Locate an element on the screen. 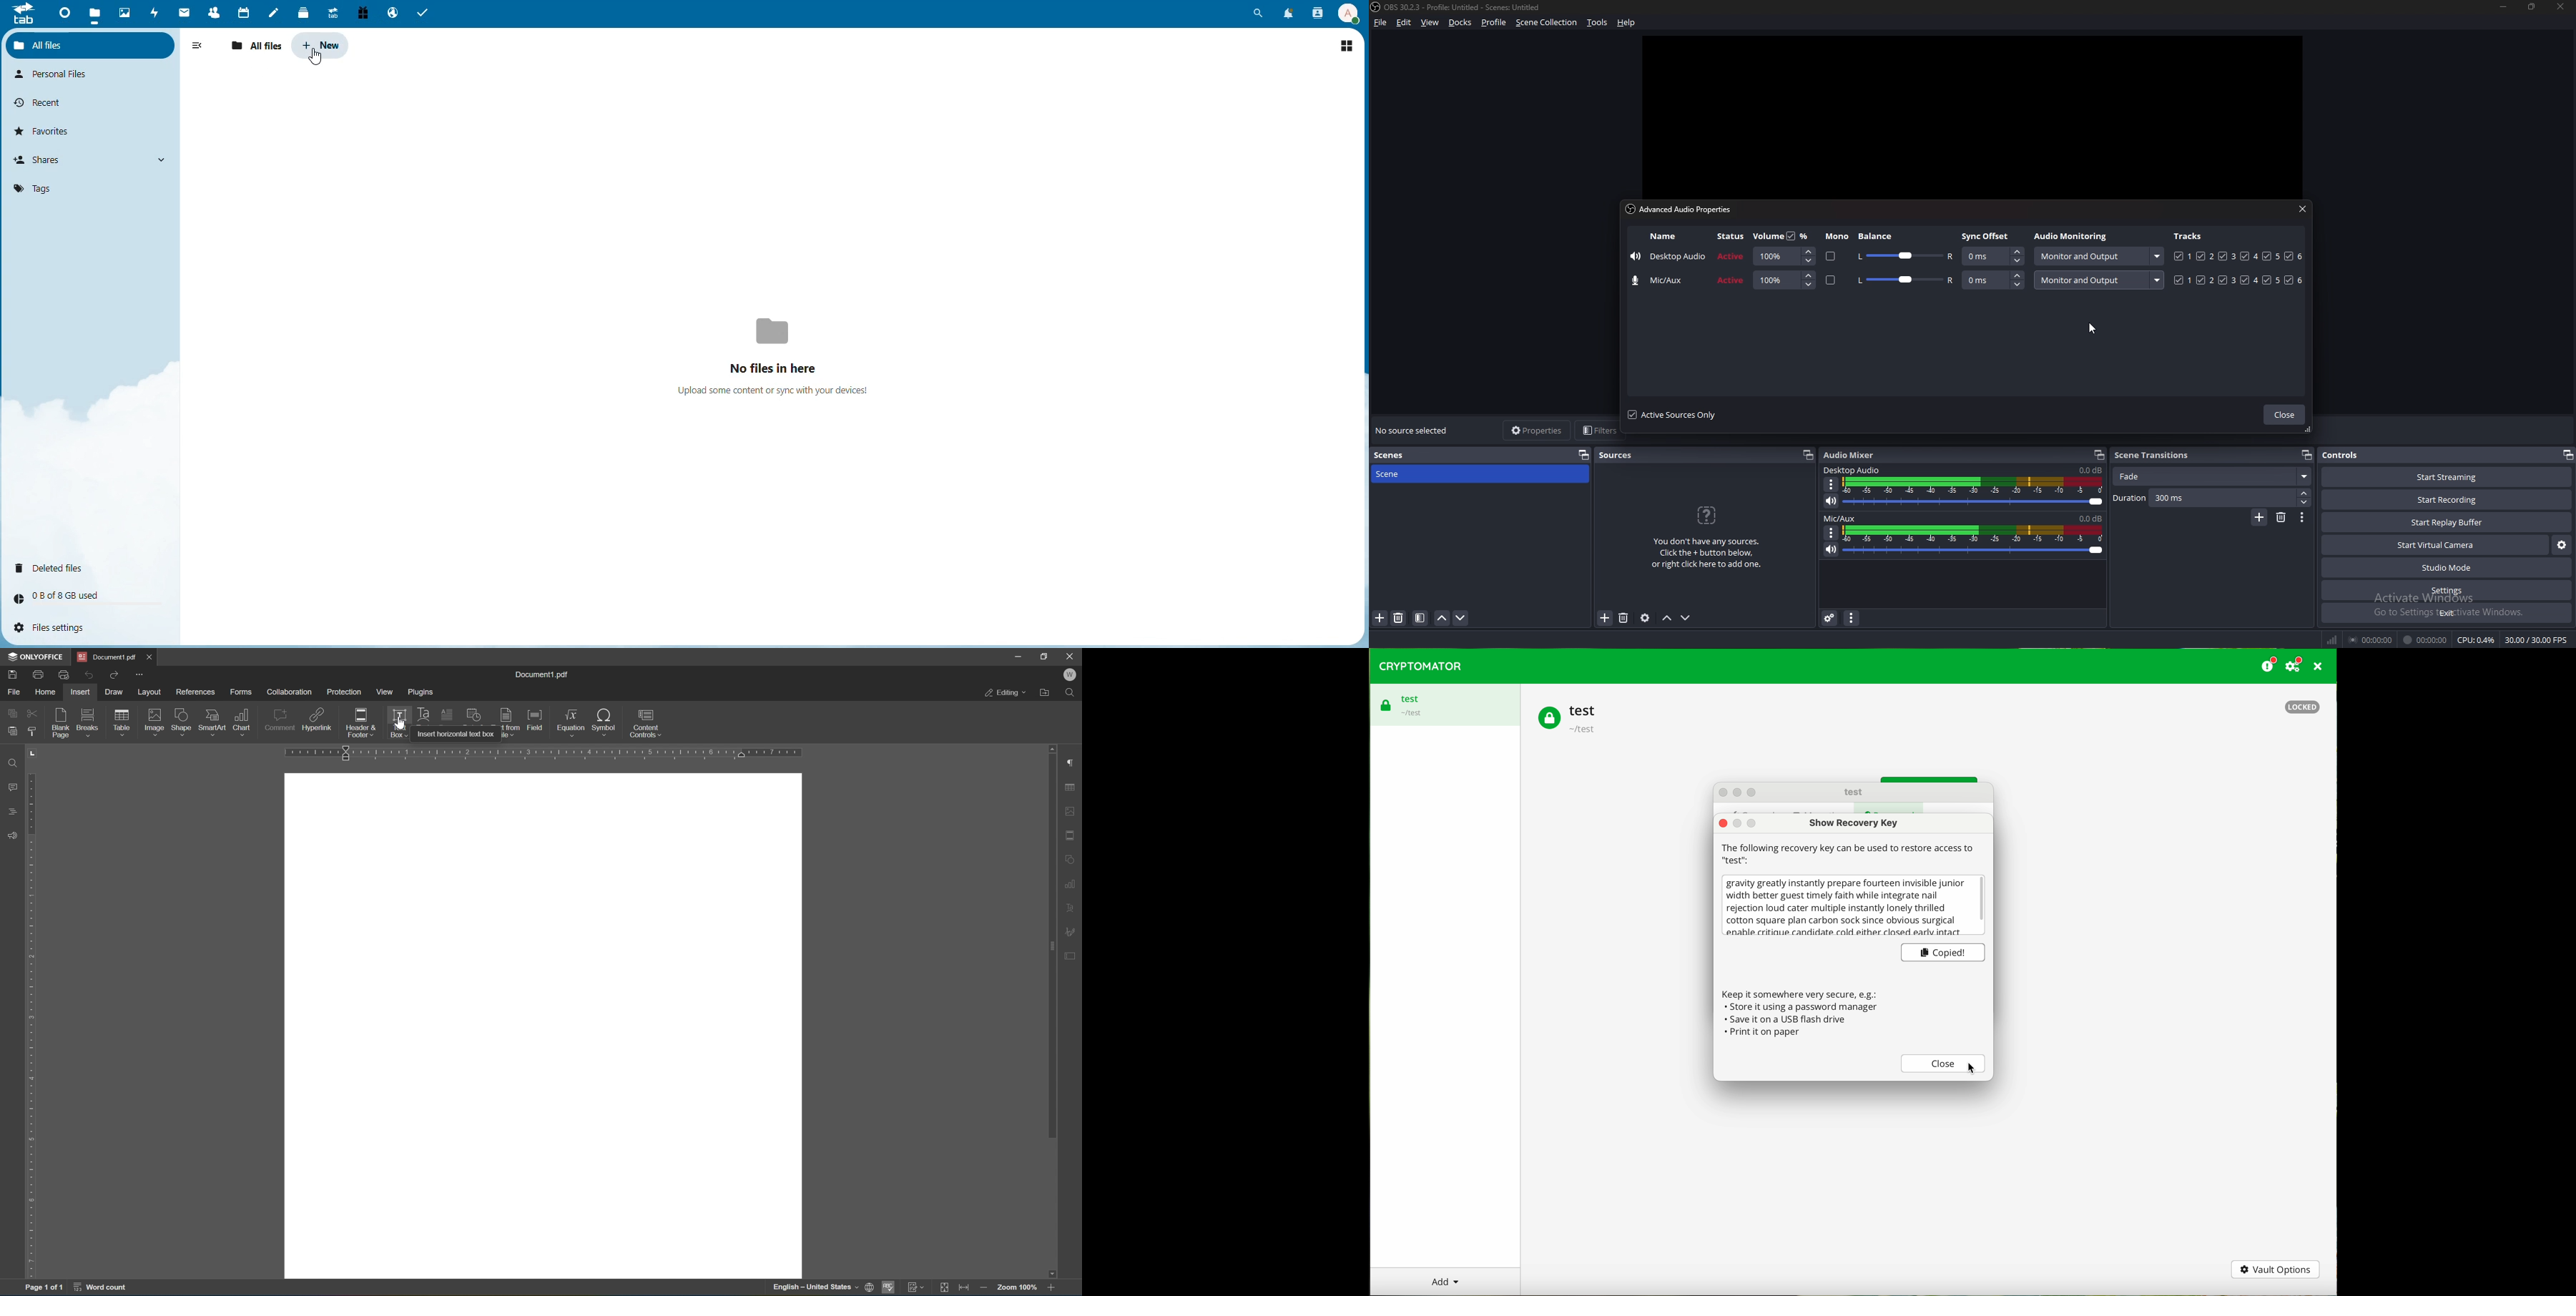  increase duration is located at coordinates (2304, 493).